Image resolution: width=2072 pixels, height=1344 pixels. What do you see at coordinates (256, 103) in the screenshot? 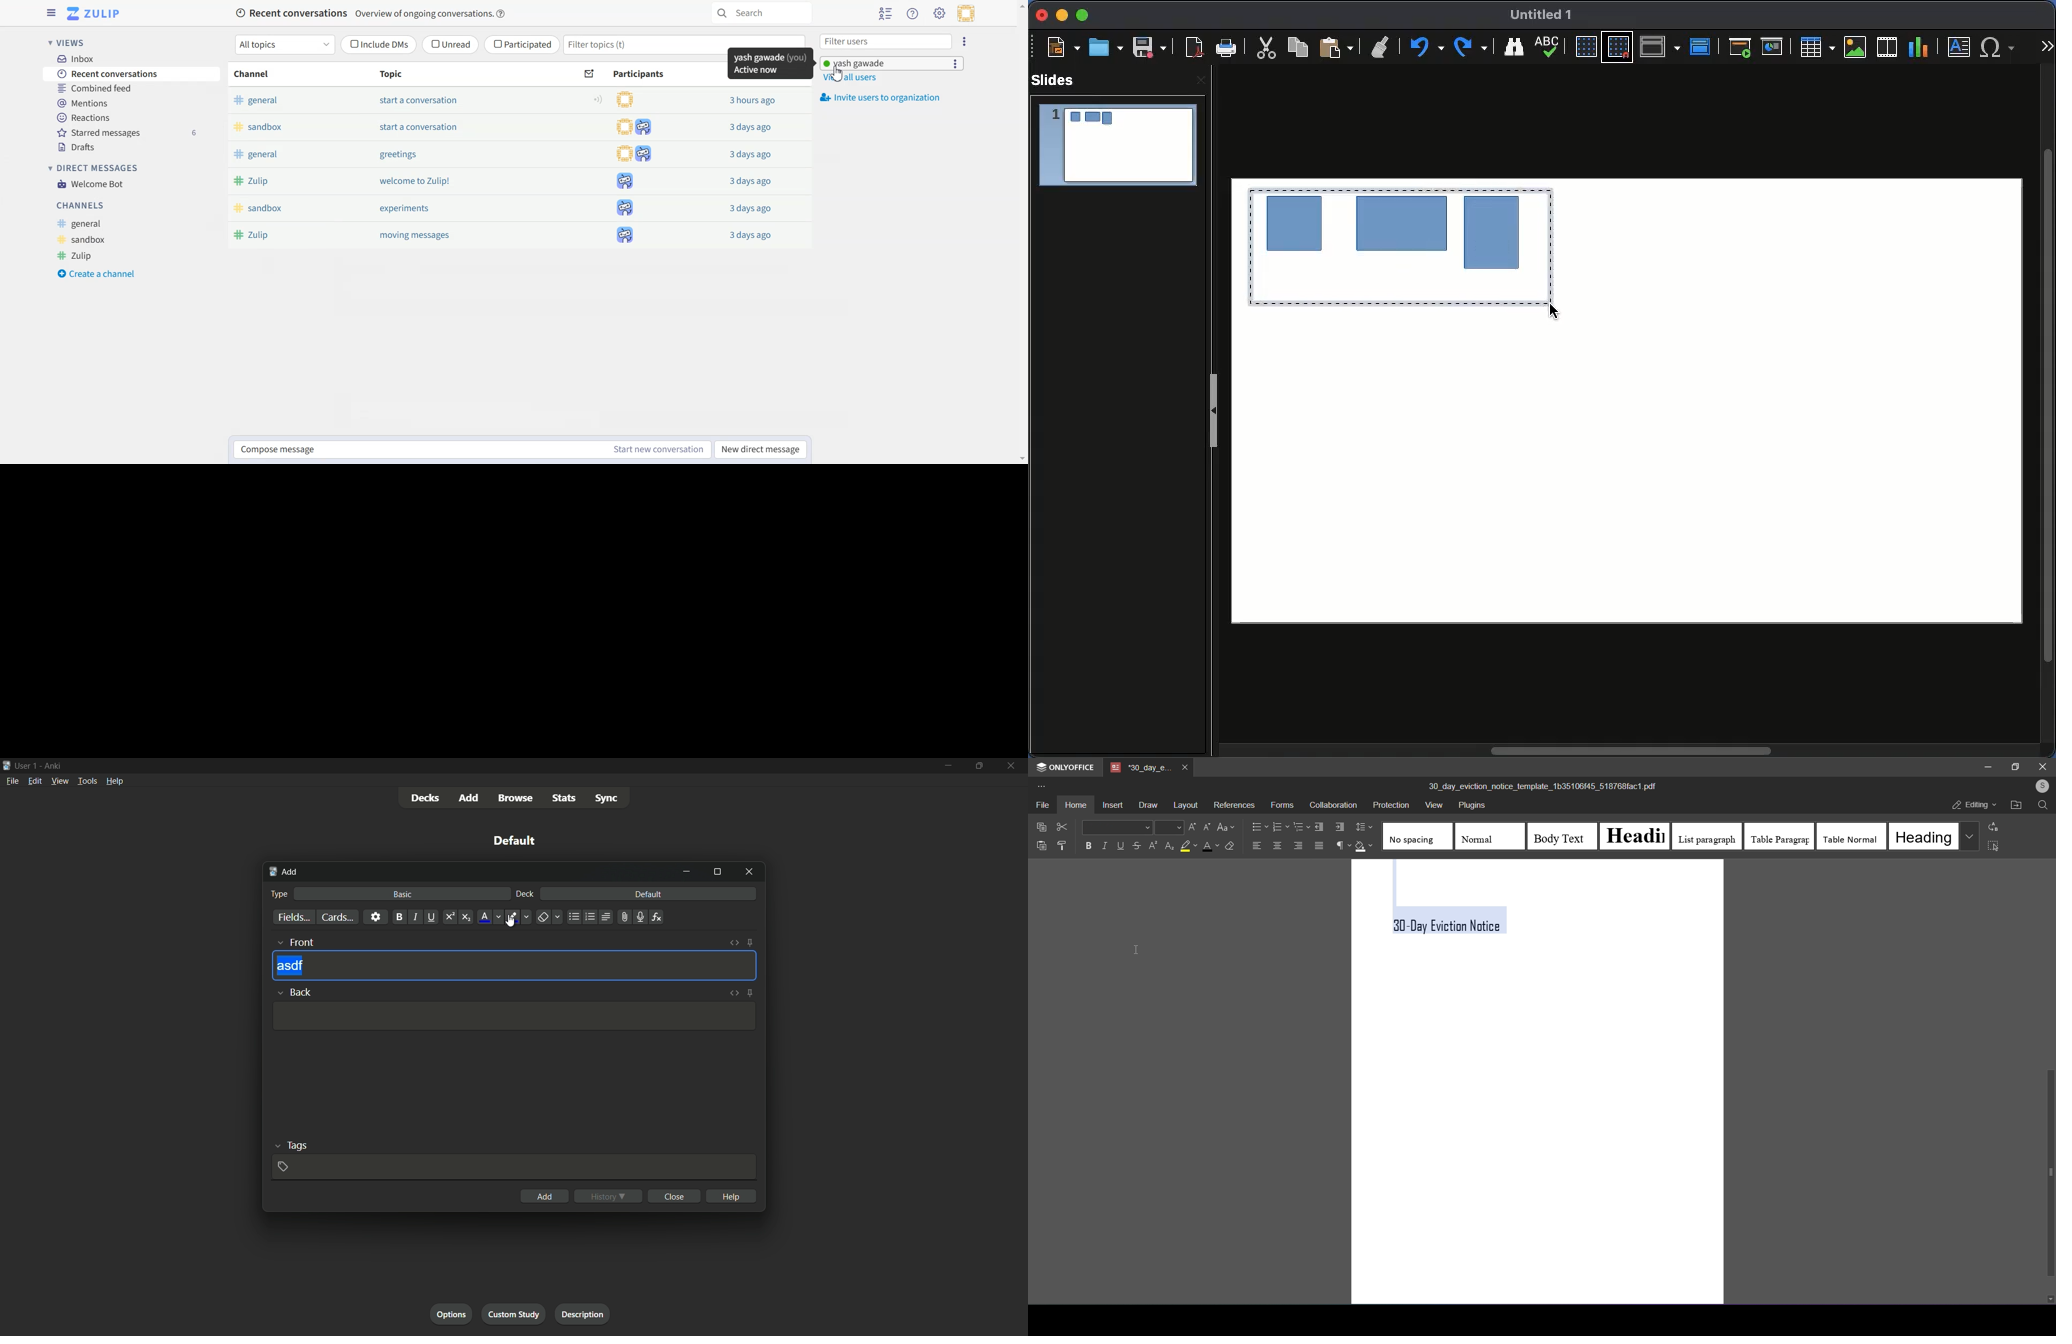
I see `general` at bounding box center [256, 103].